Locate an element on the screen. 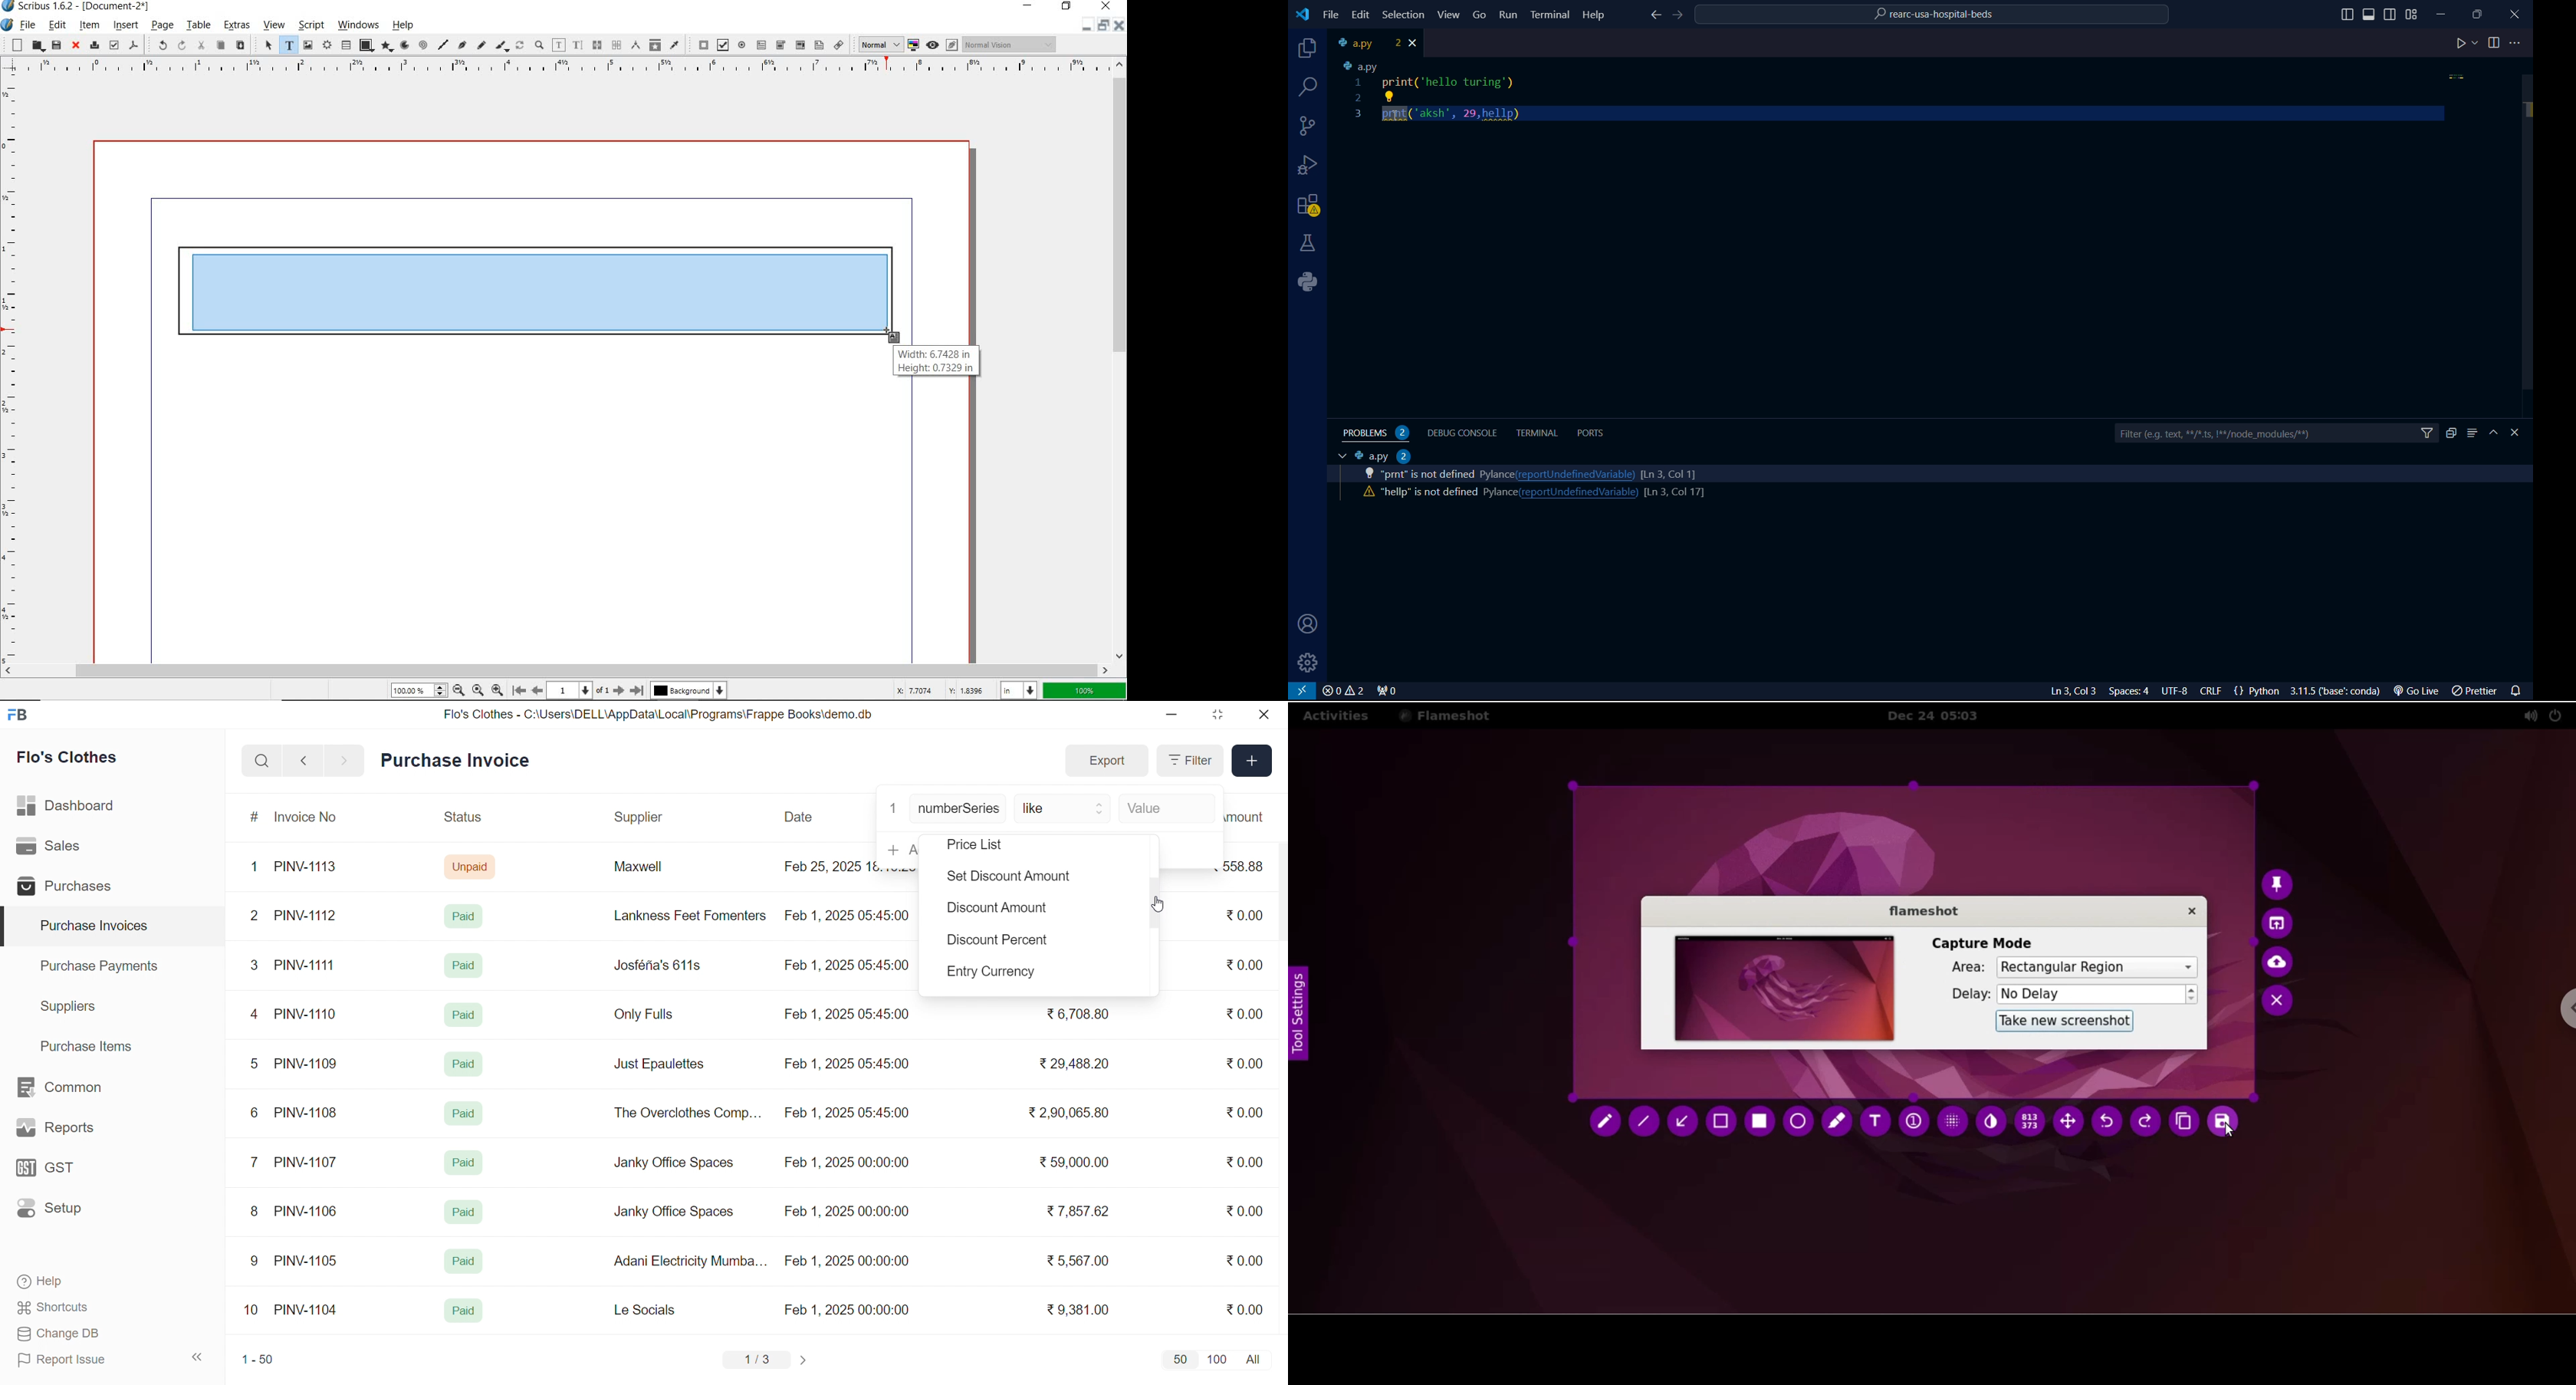 Image resolution: width=2576 pixels, height=1400 pixels. reportundefinedvariable is located at coordinates (1578, 493).